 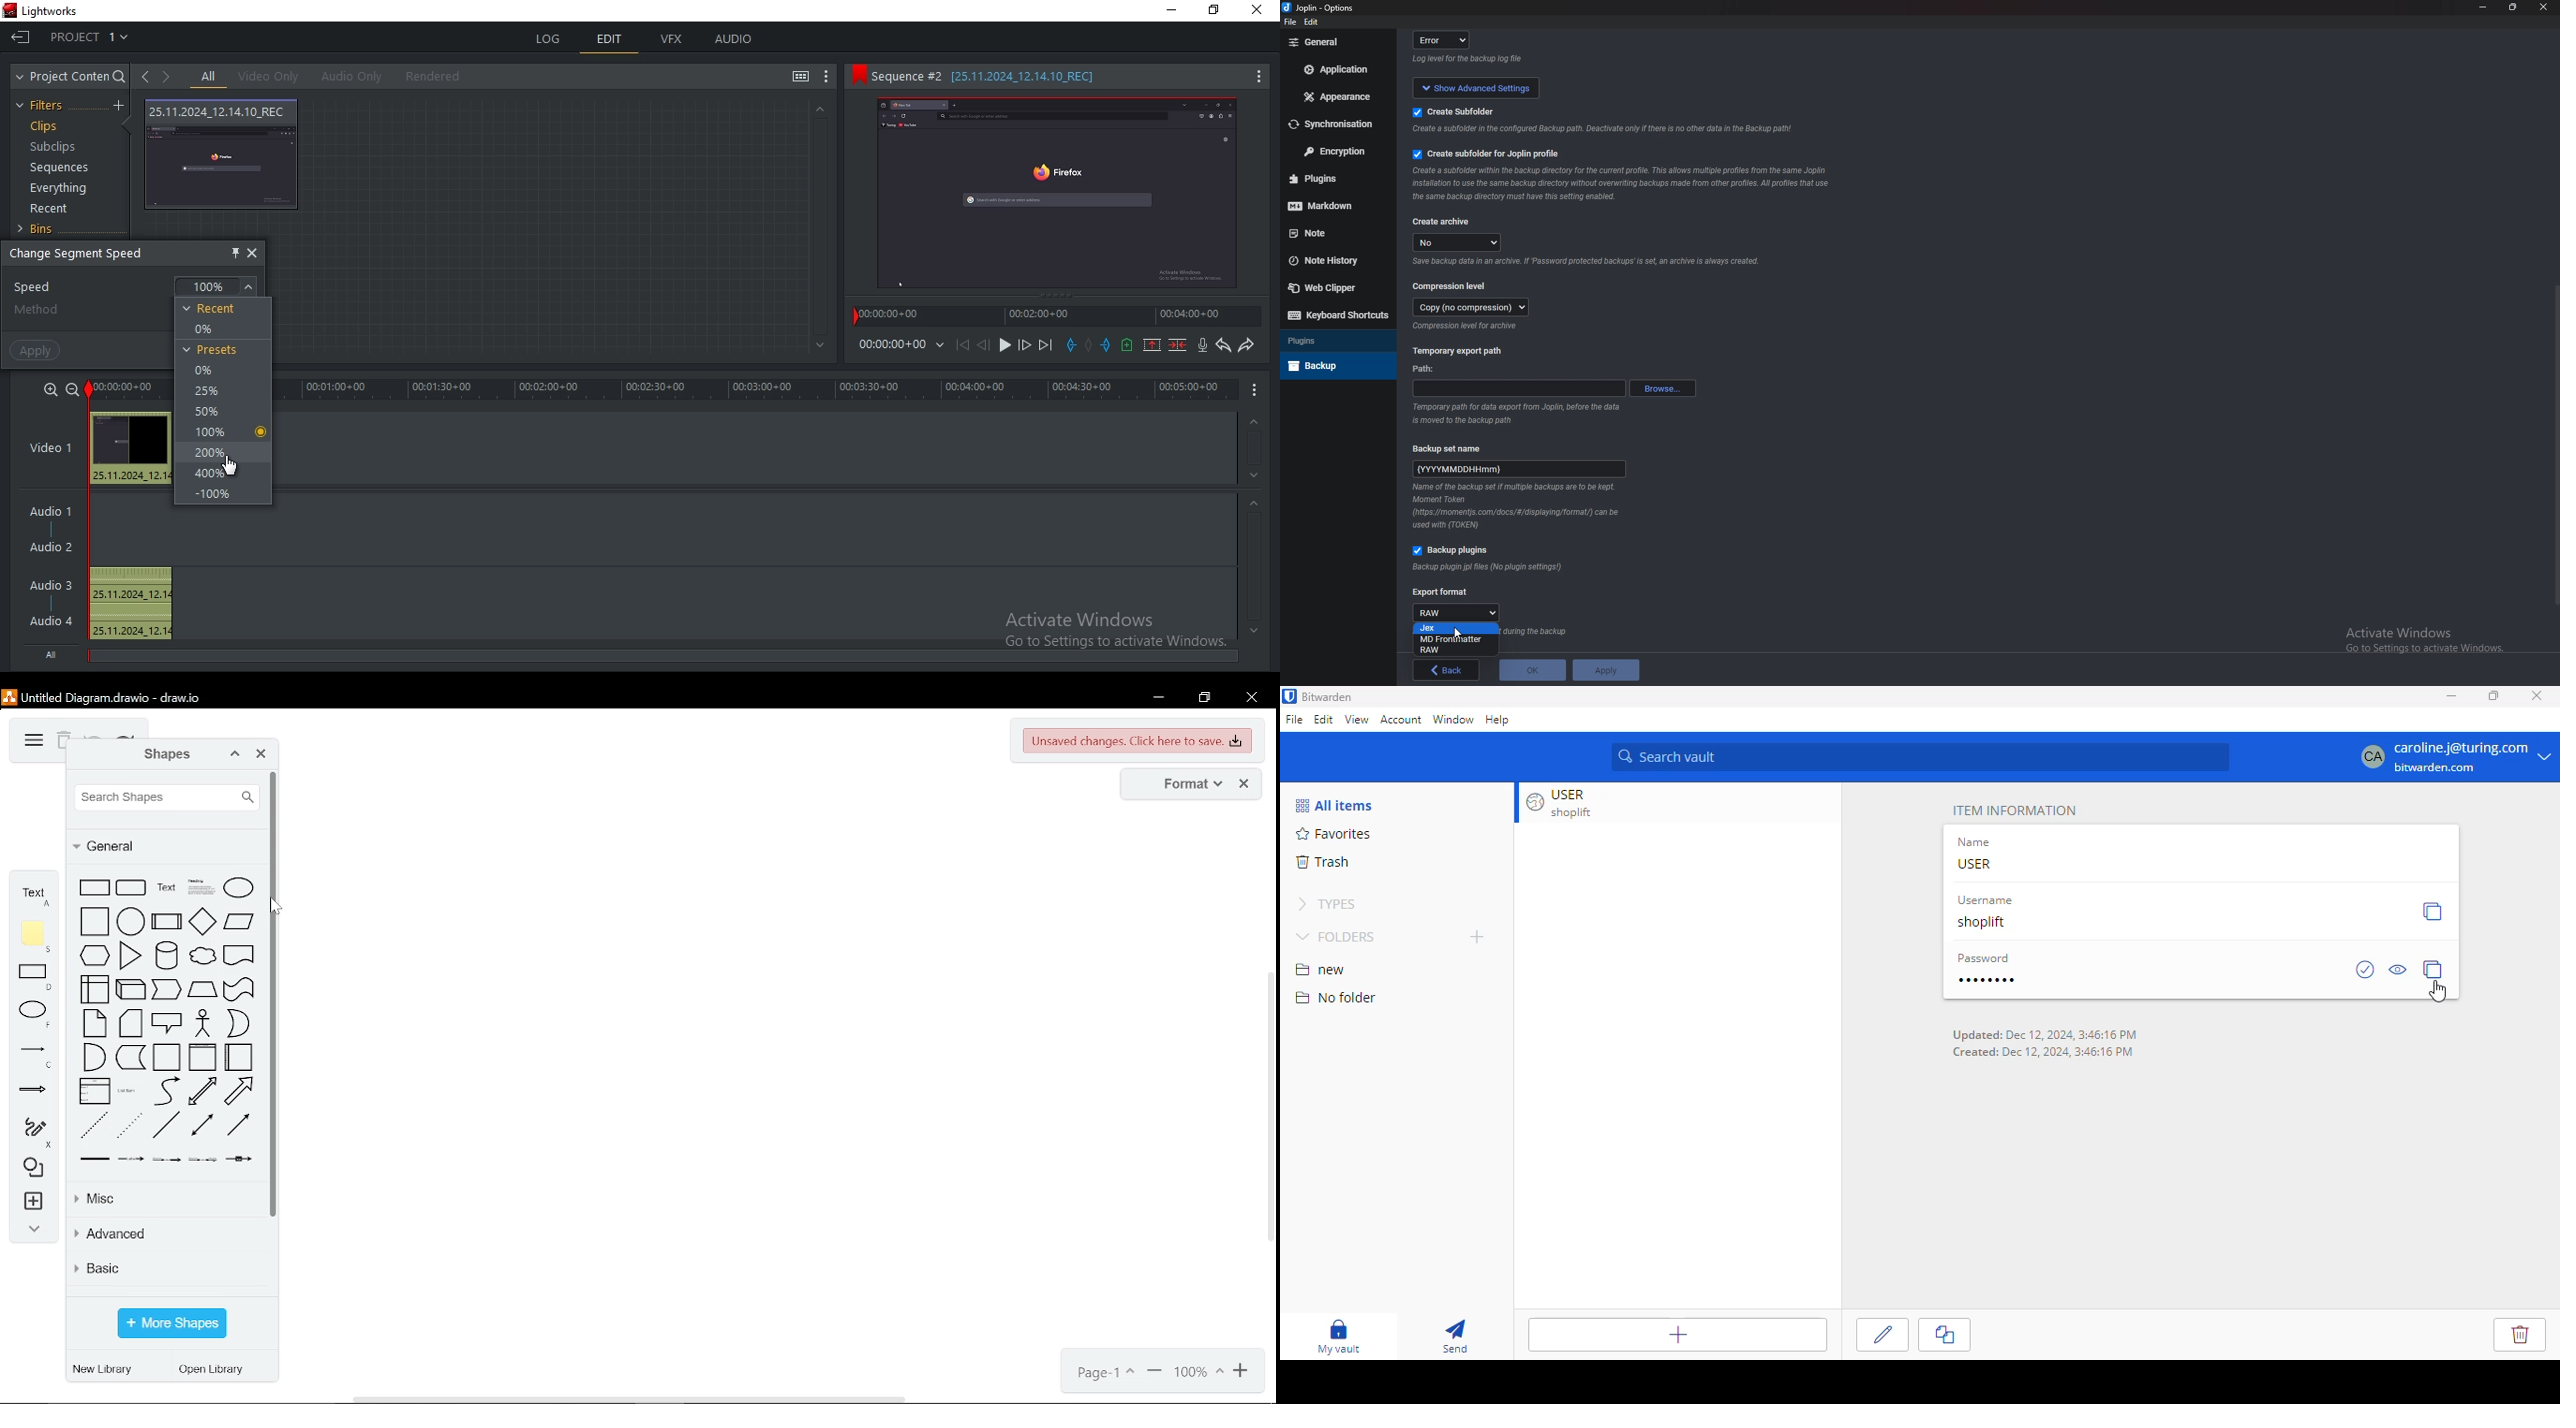 What do you see at coordinates (1324, 719) in the screenshot?
I see `edit` at bounding box center [1324, 719].